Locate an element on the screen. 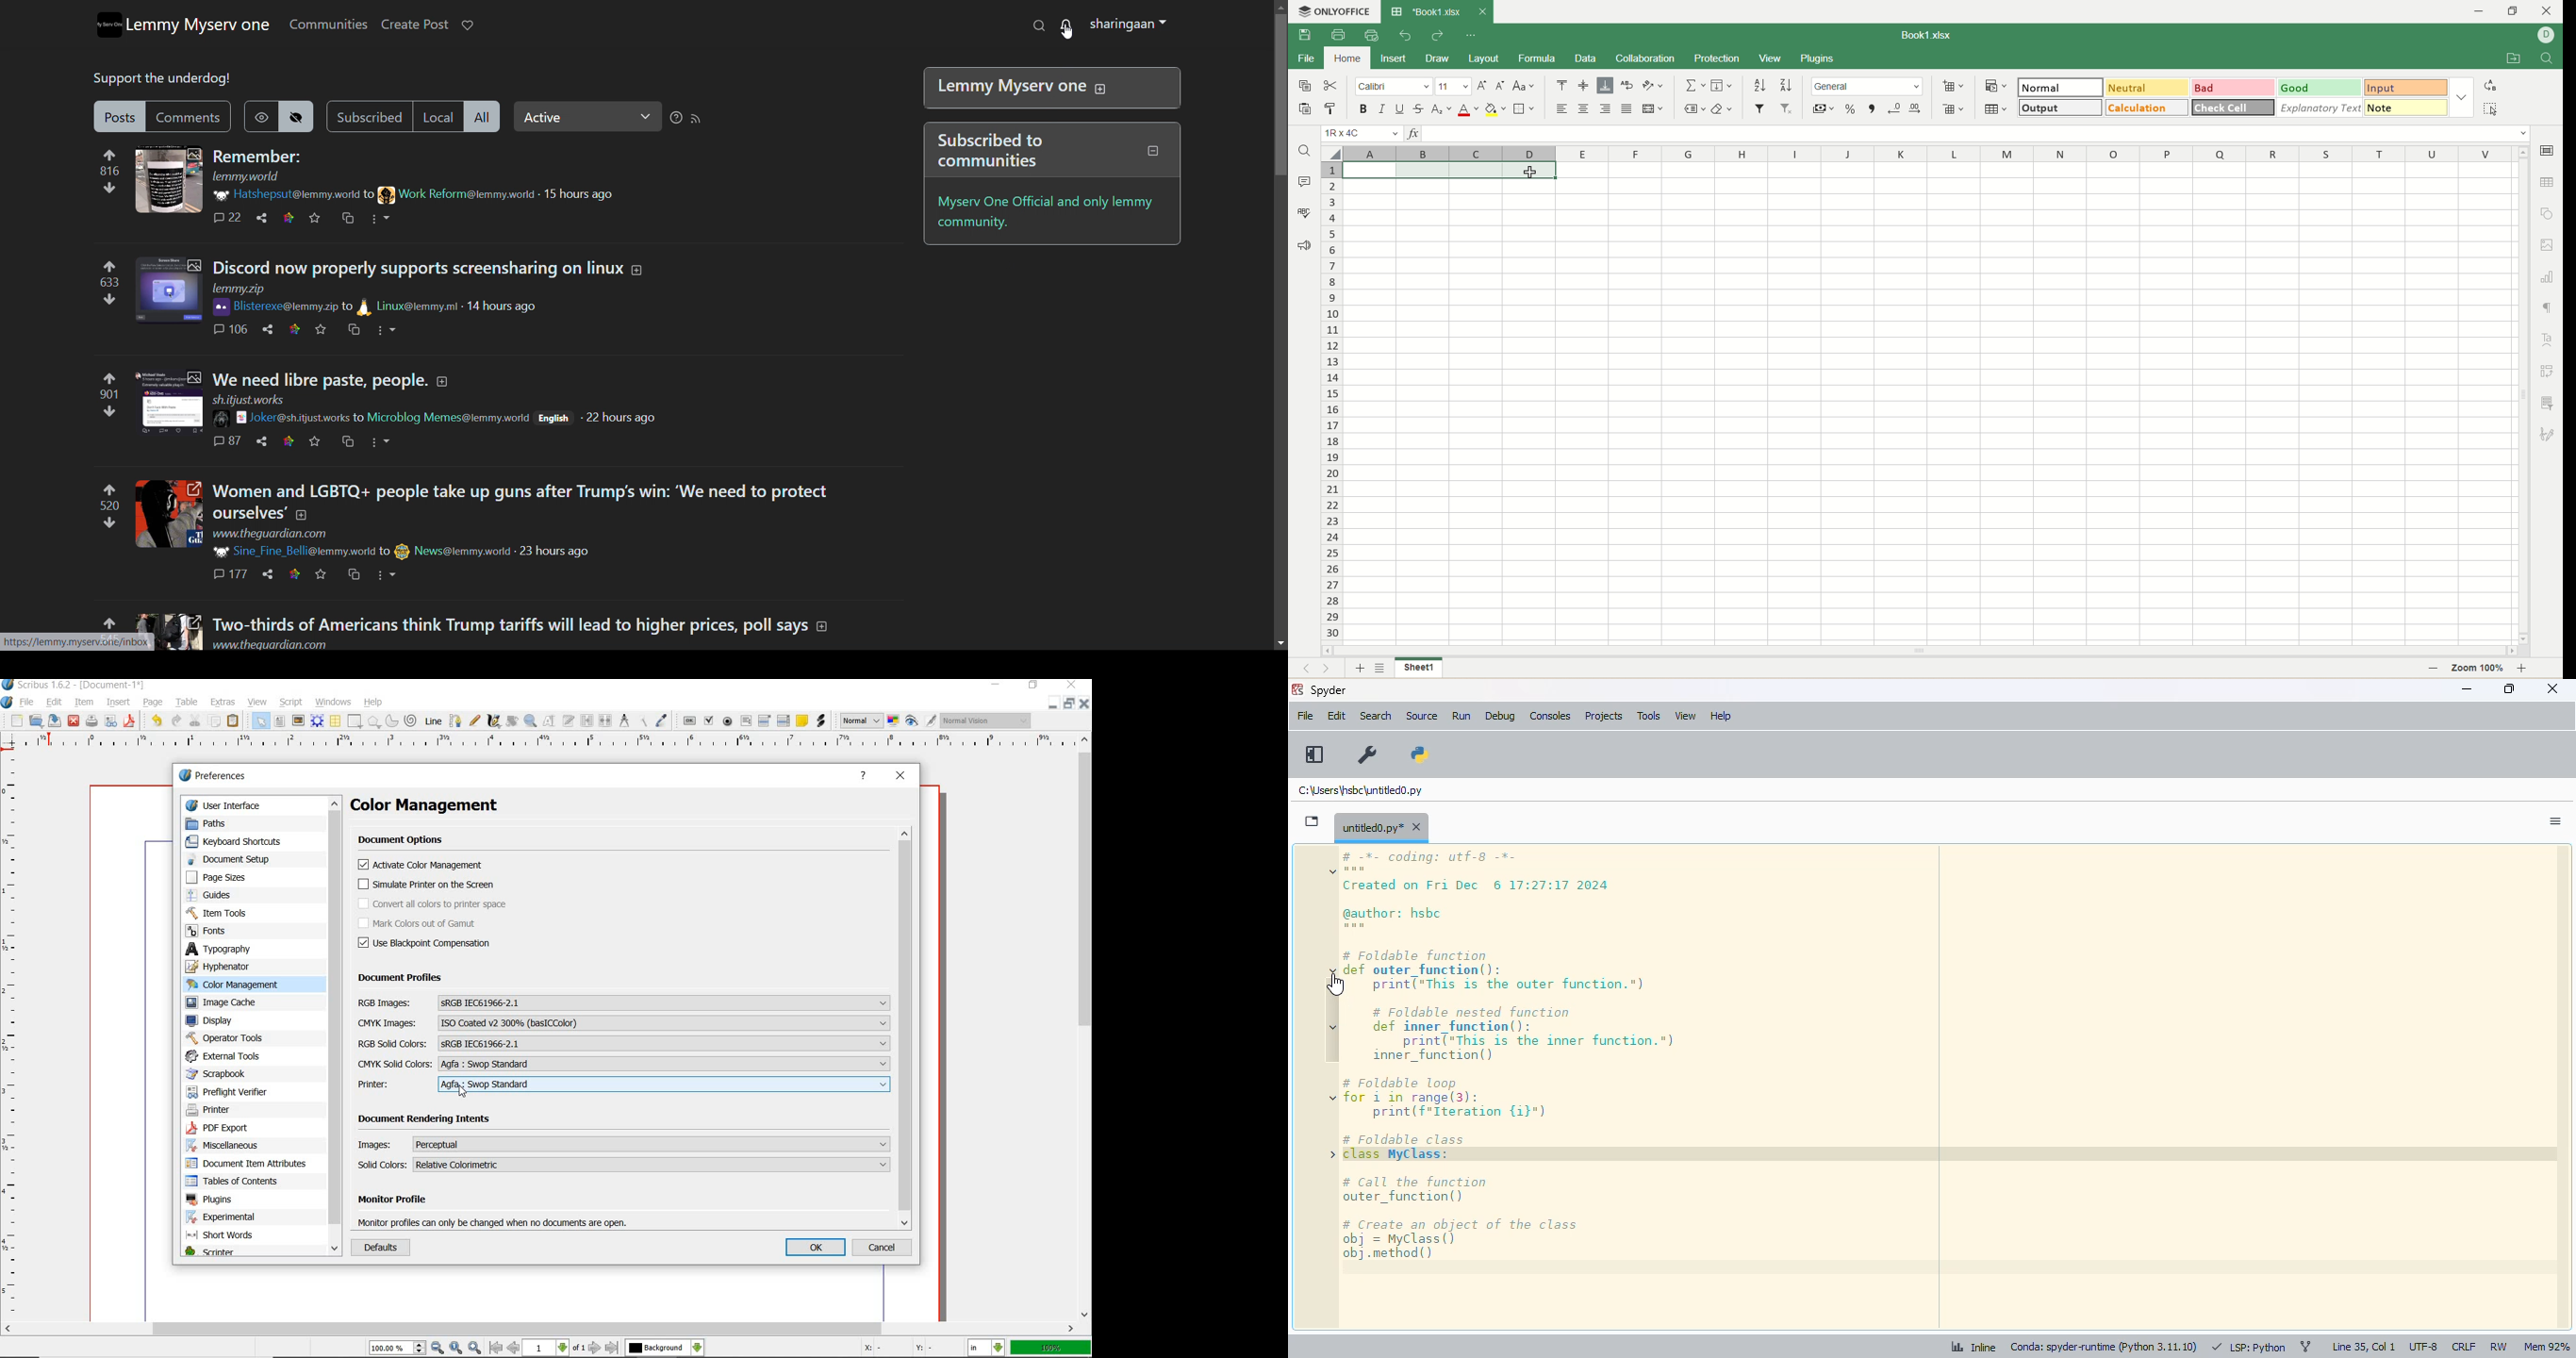  selected cells is located at coordinates (1447, 169).